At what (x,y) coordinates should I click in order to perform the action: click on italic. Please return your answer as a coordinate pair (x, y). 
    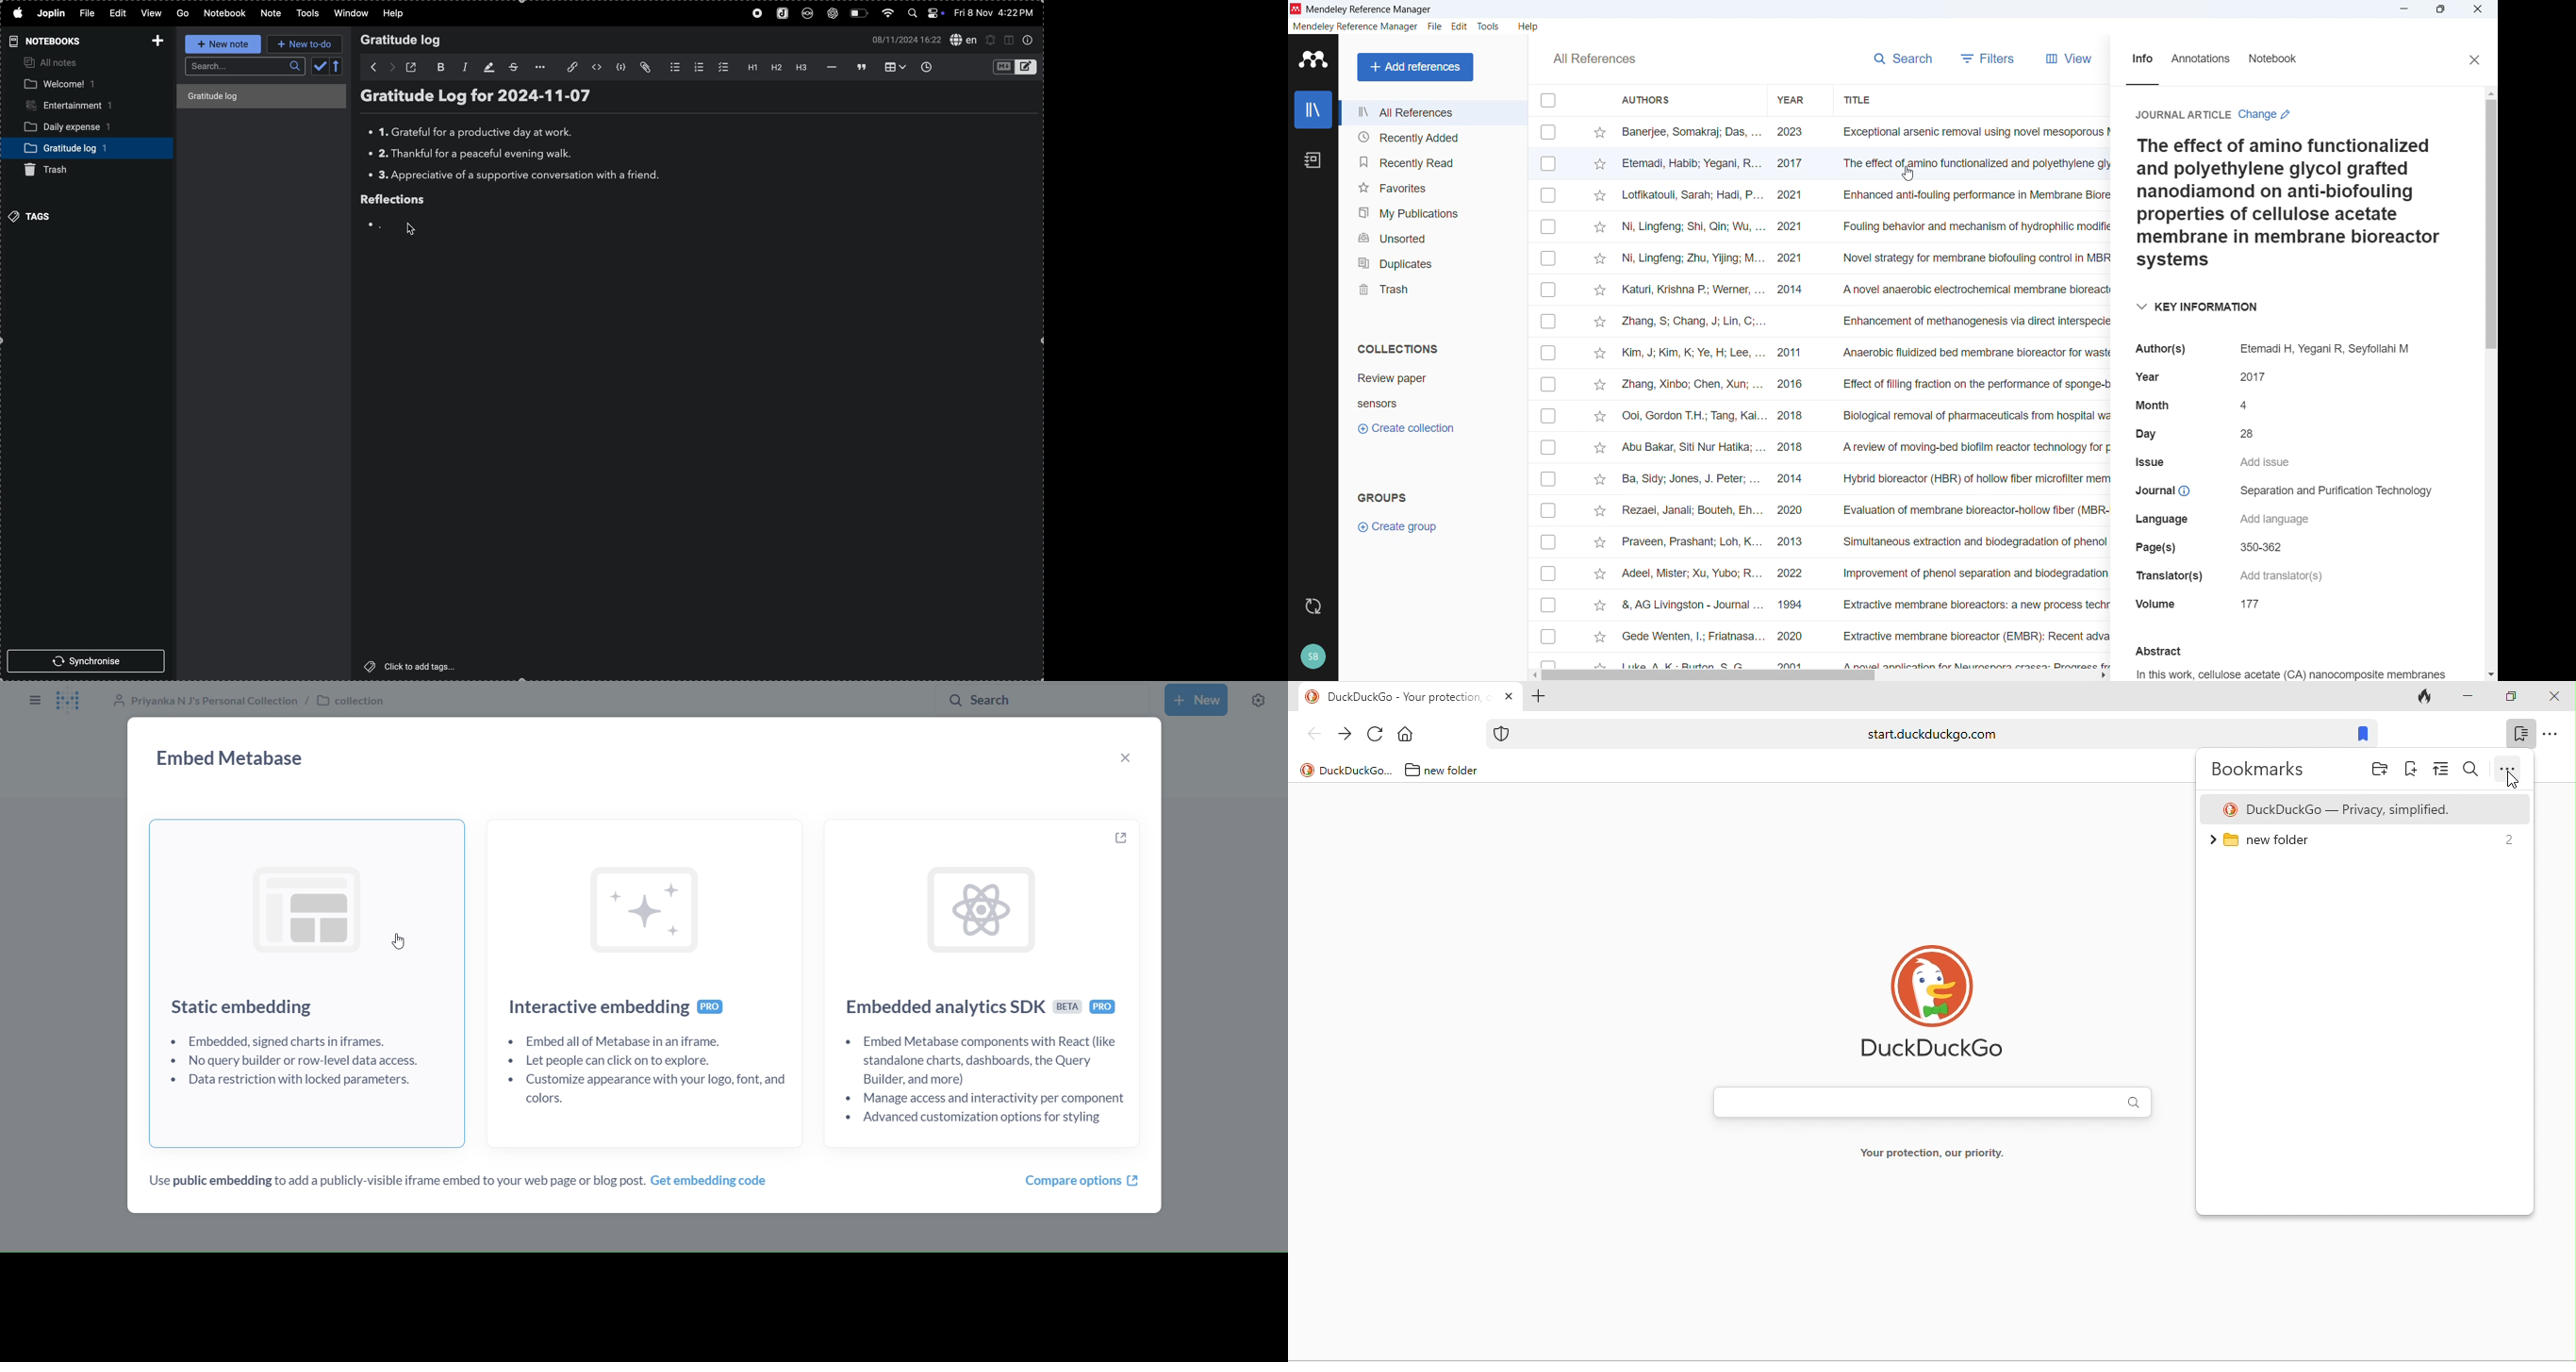
    Looking at the image, I should click on (462, 67).